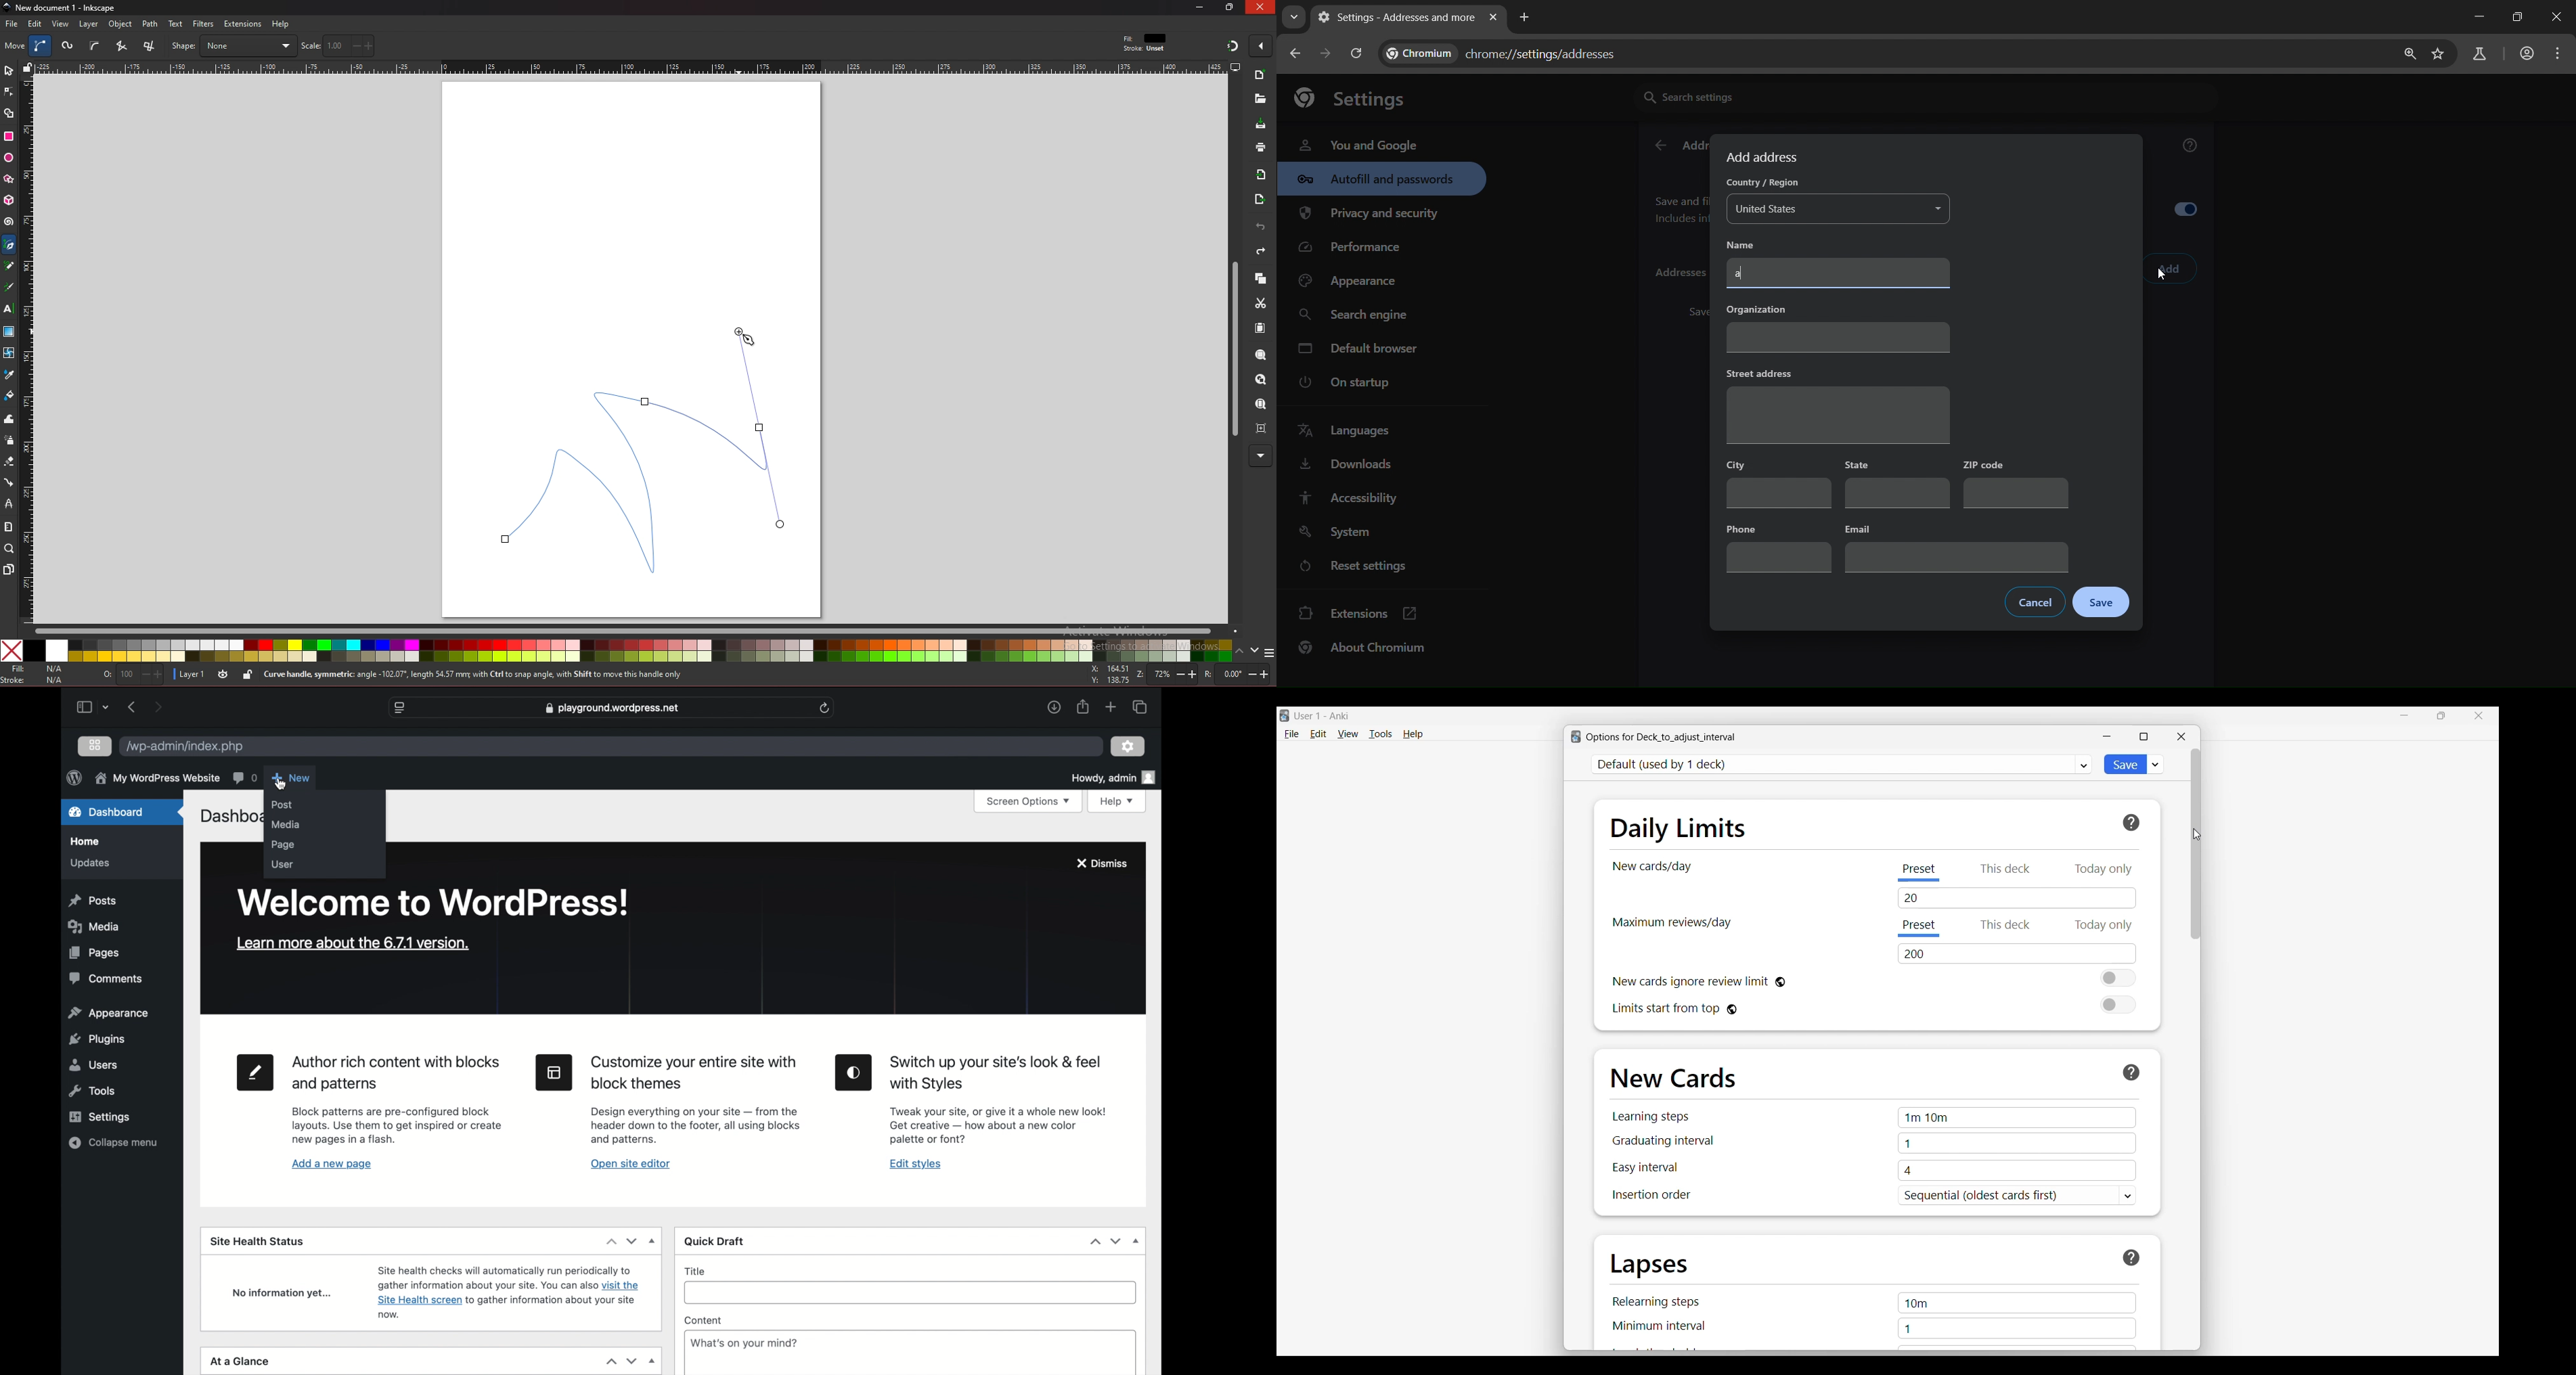 This screenshot has height=1400, width=2576. Describe the element at coordinates (2125, 764) in the screenshot. I see `Click to save` at that location.